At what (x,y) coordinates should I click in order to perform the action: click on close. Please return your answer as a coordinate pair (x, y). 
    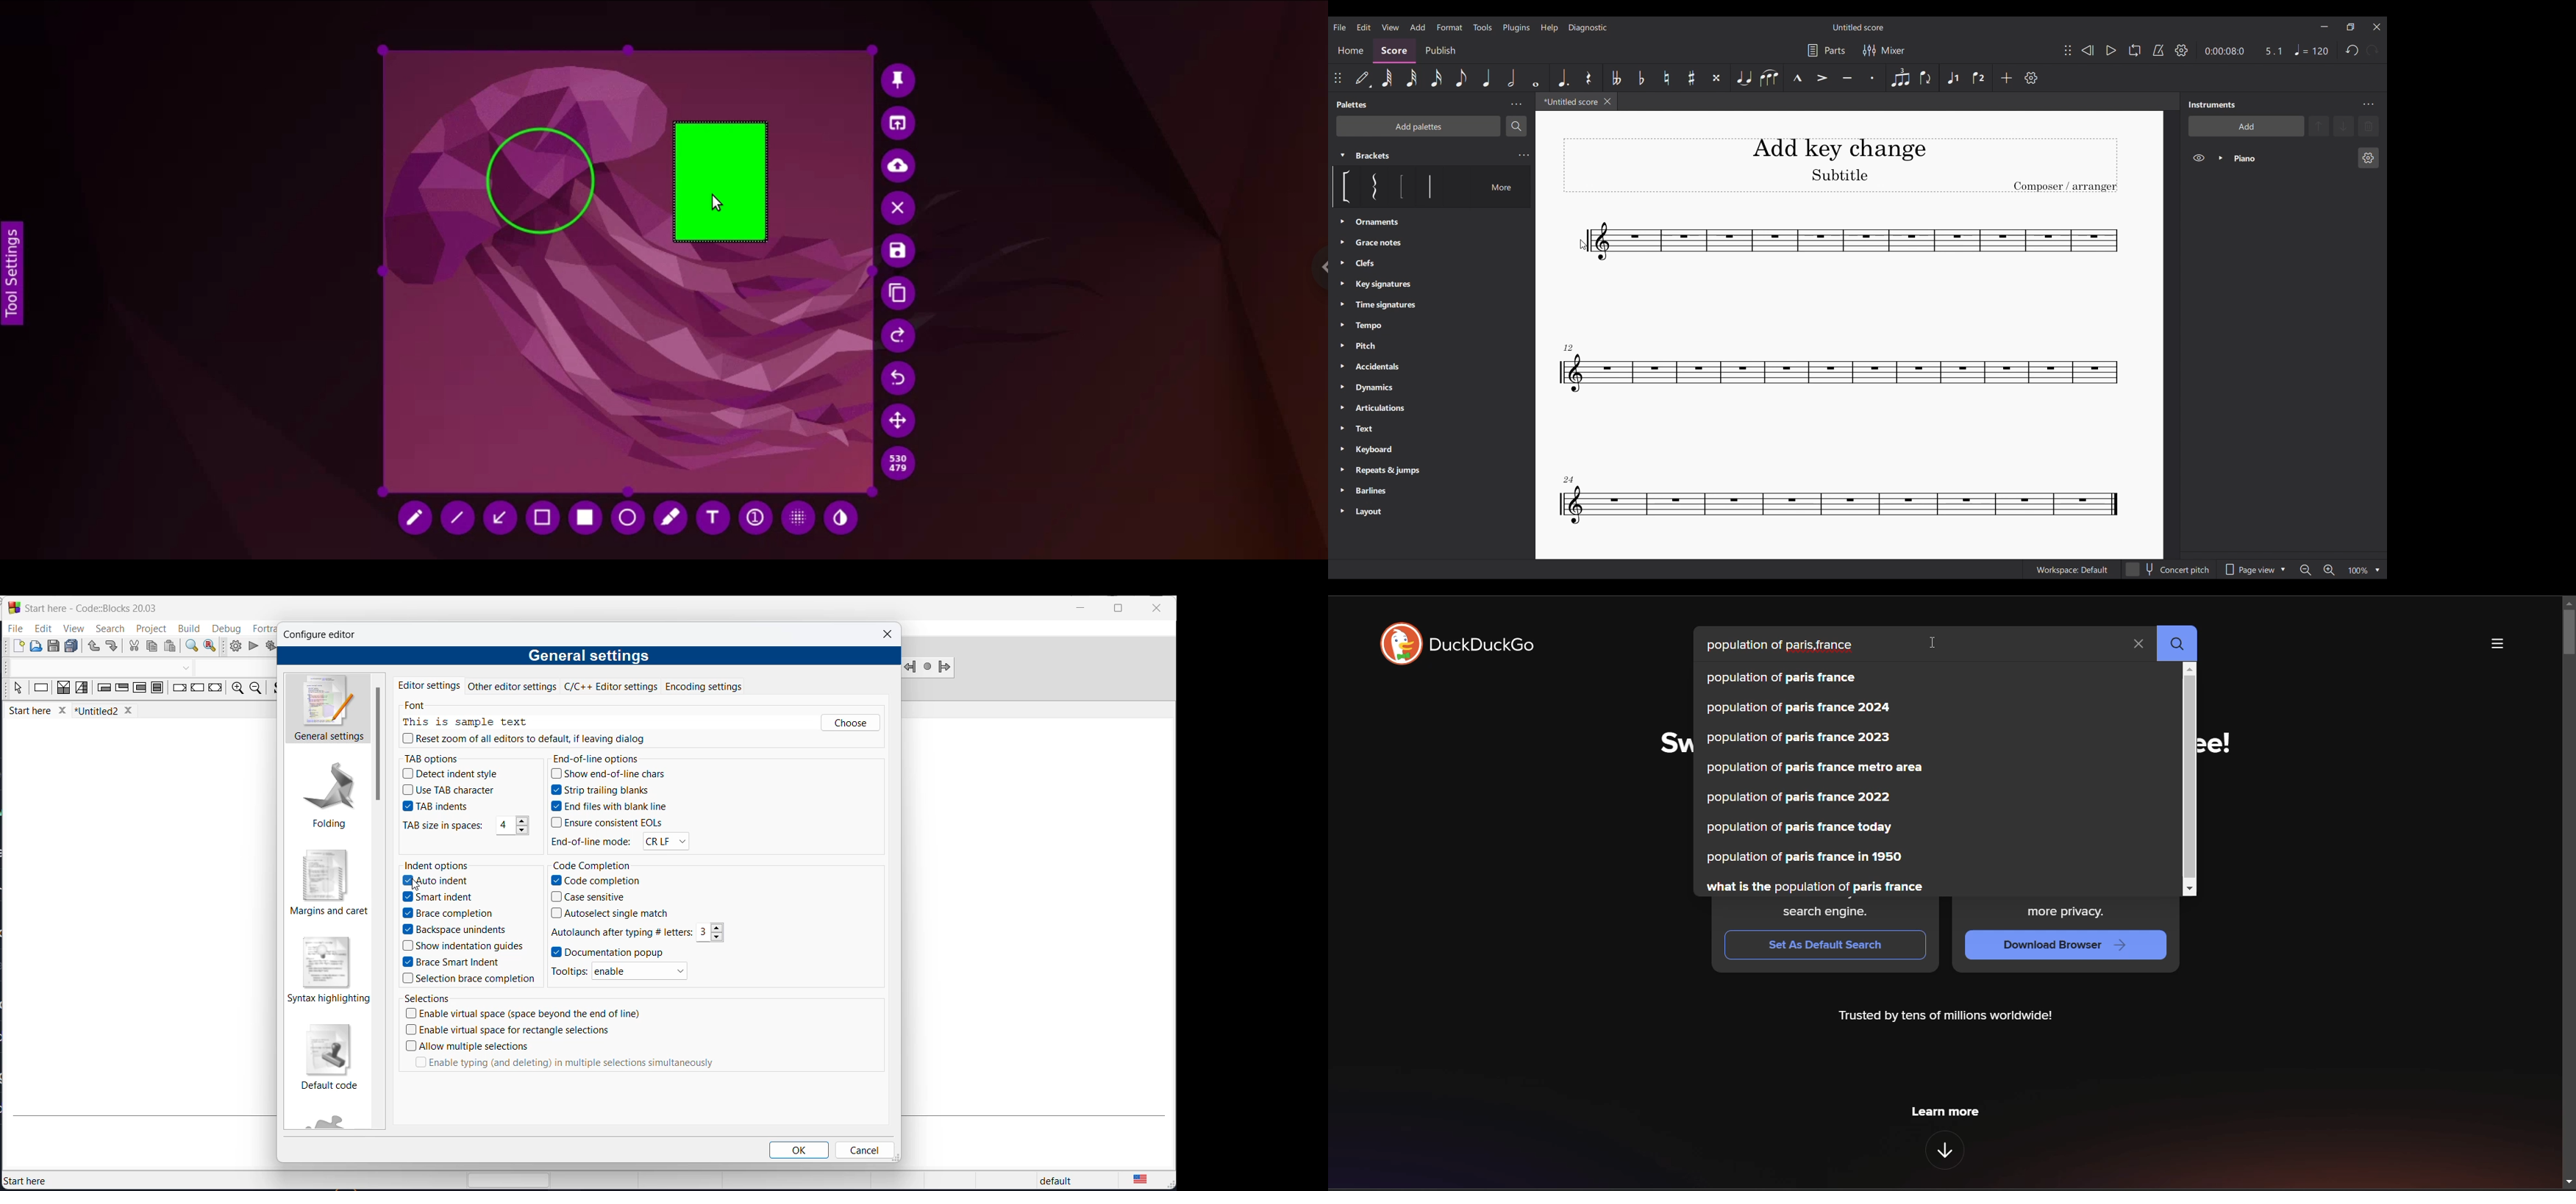
    Looking at the image, I should click on (1157, 609).